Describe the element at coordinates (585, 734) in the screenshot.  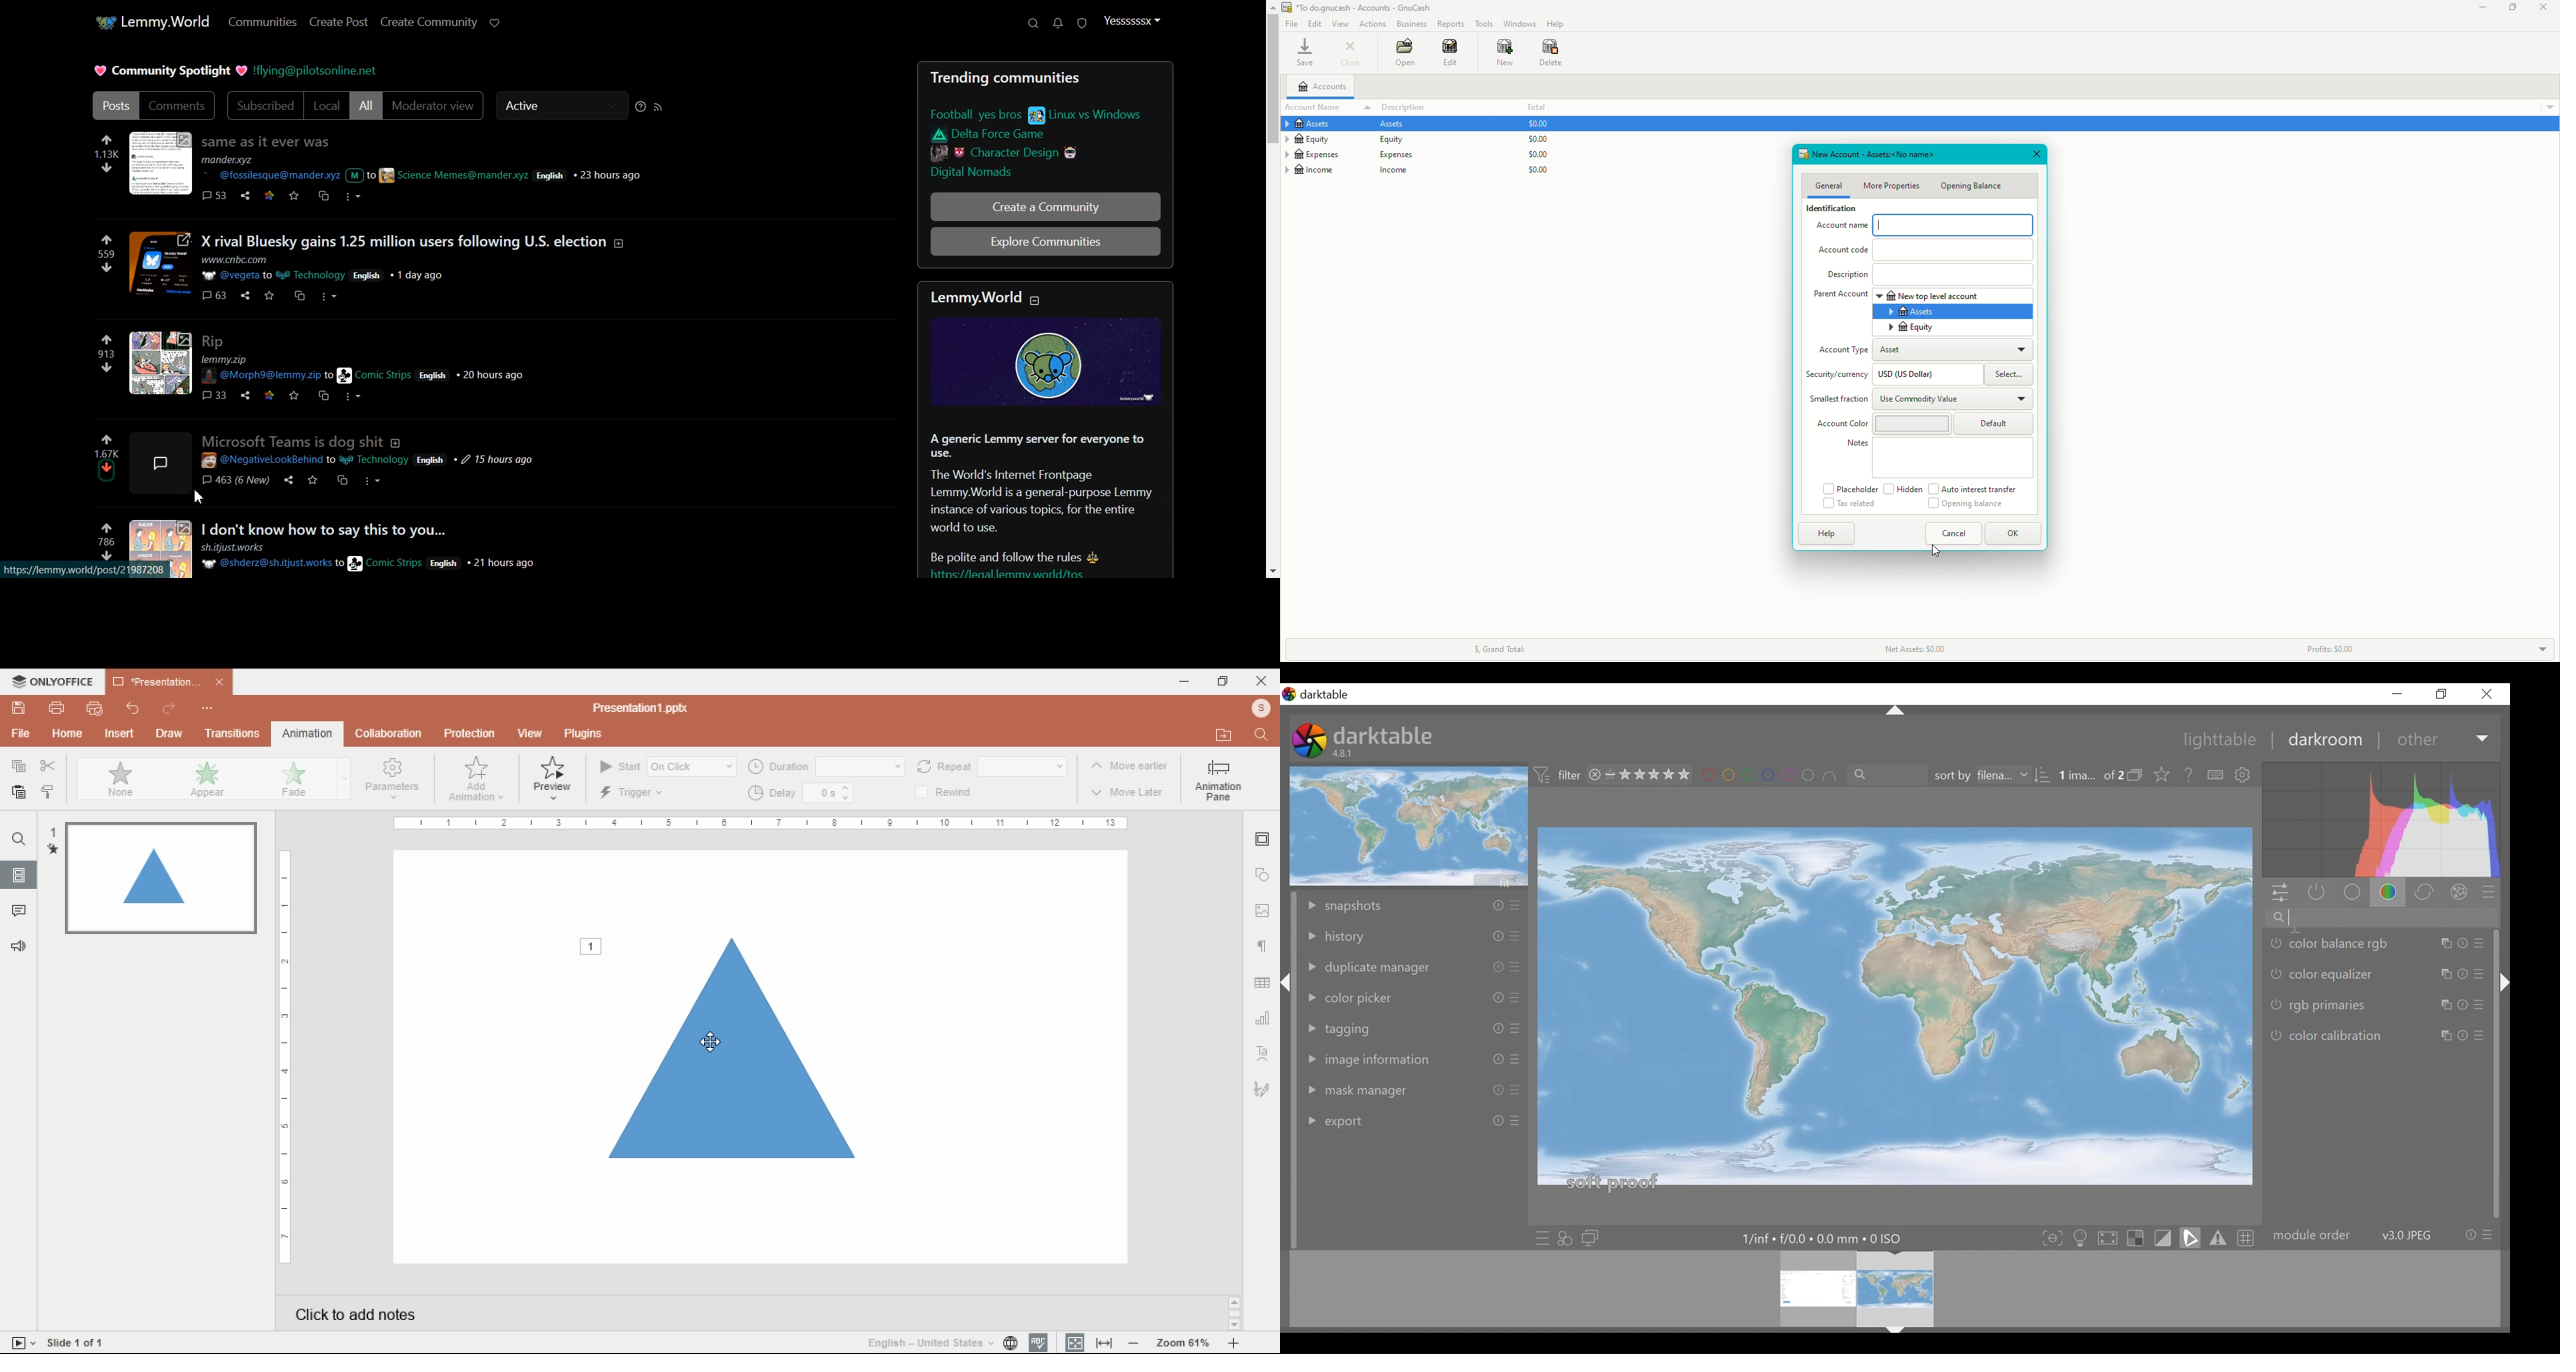
I see `plugins` at that location.